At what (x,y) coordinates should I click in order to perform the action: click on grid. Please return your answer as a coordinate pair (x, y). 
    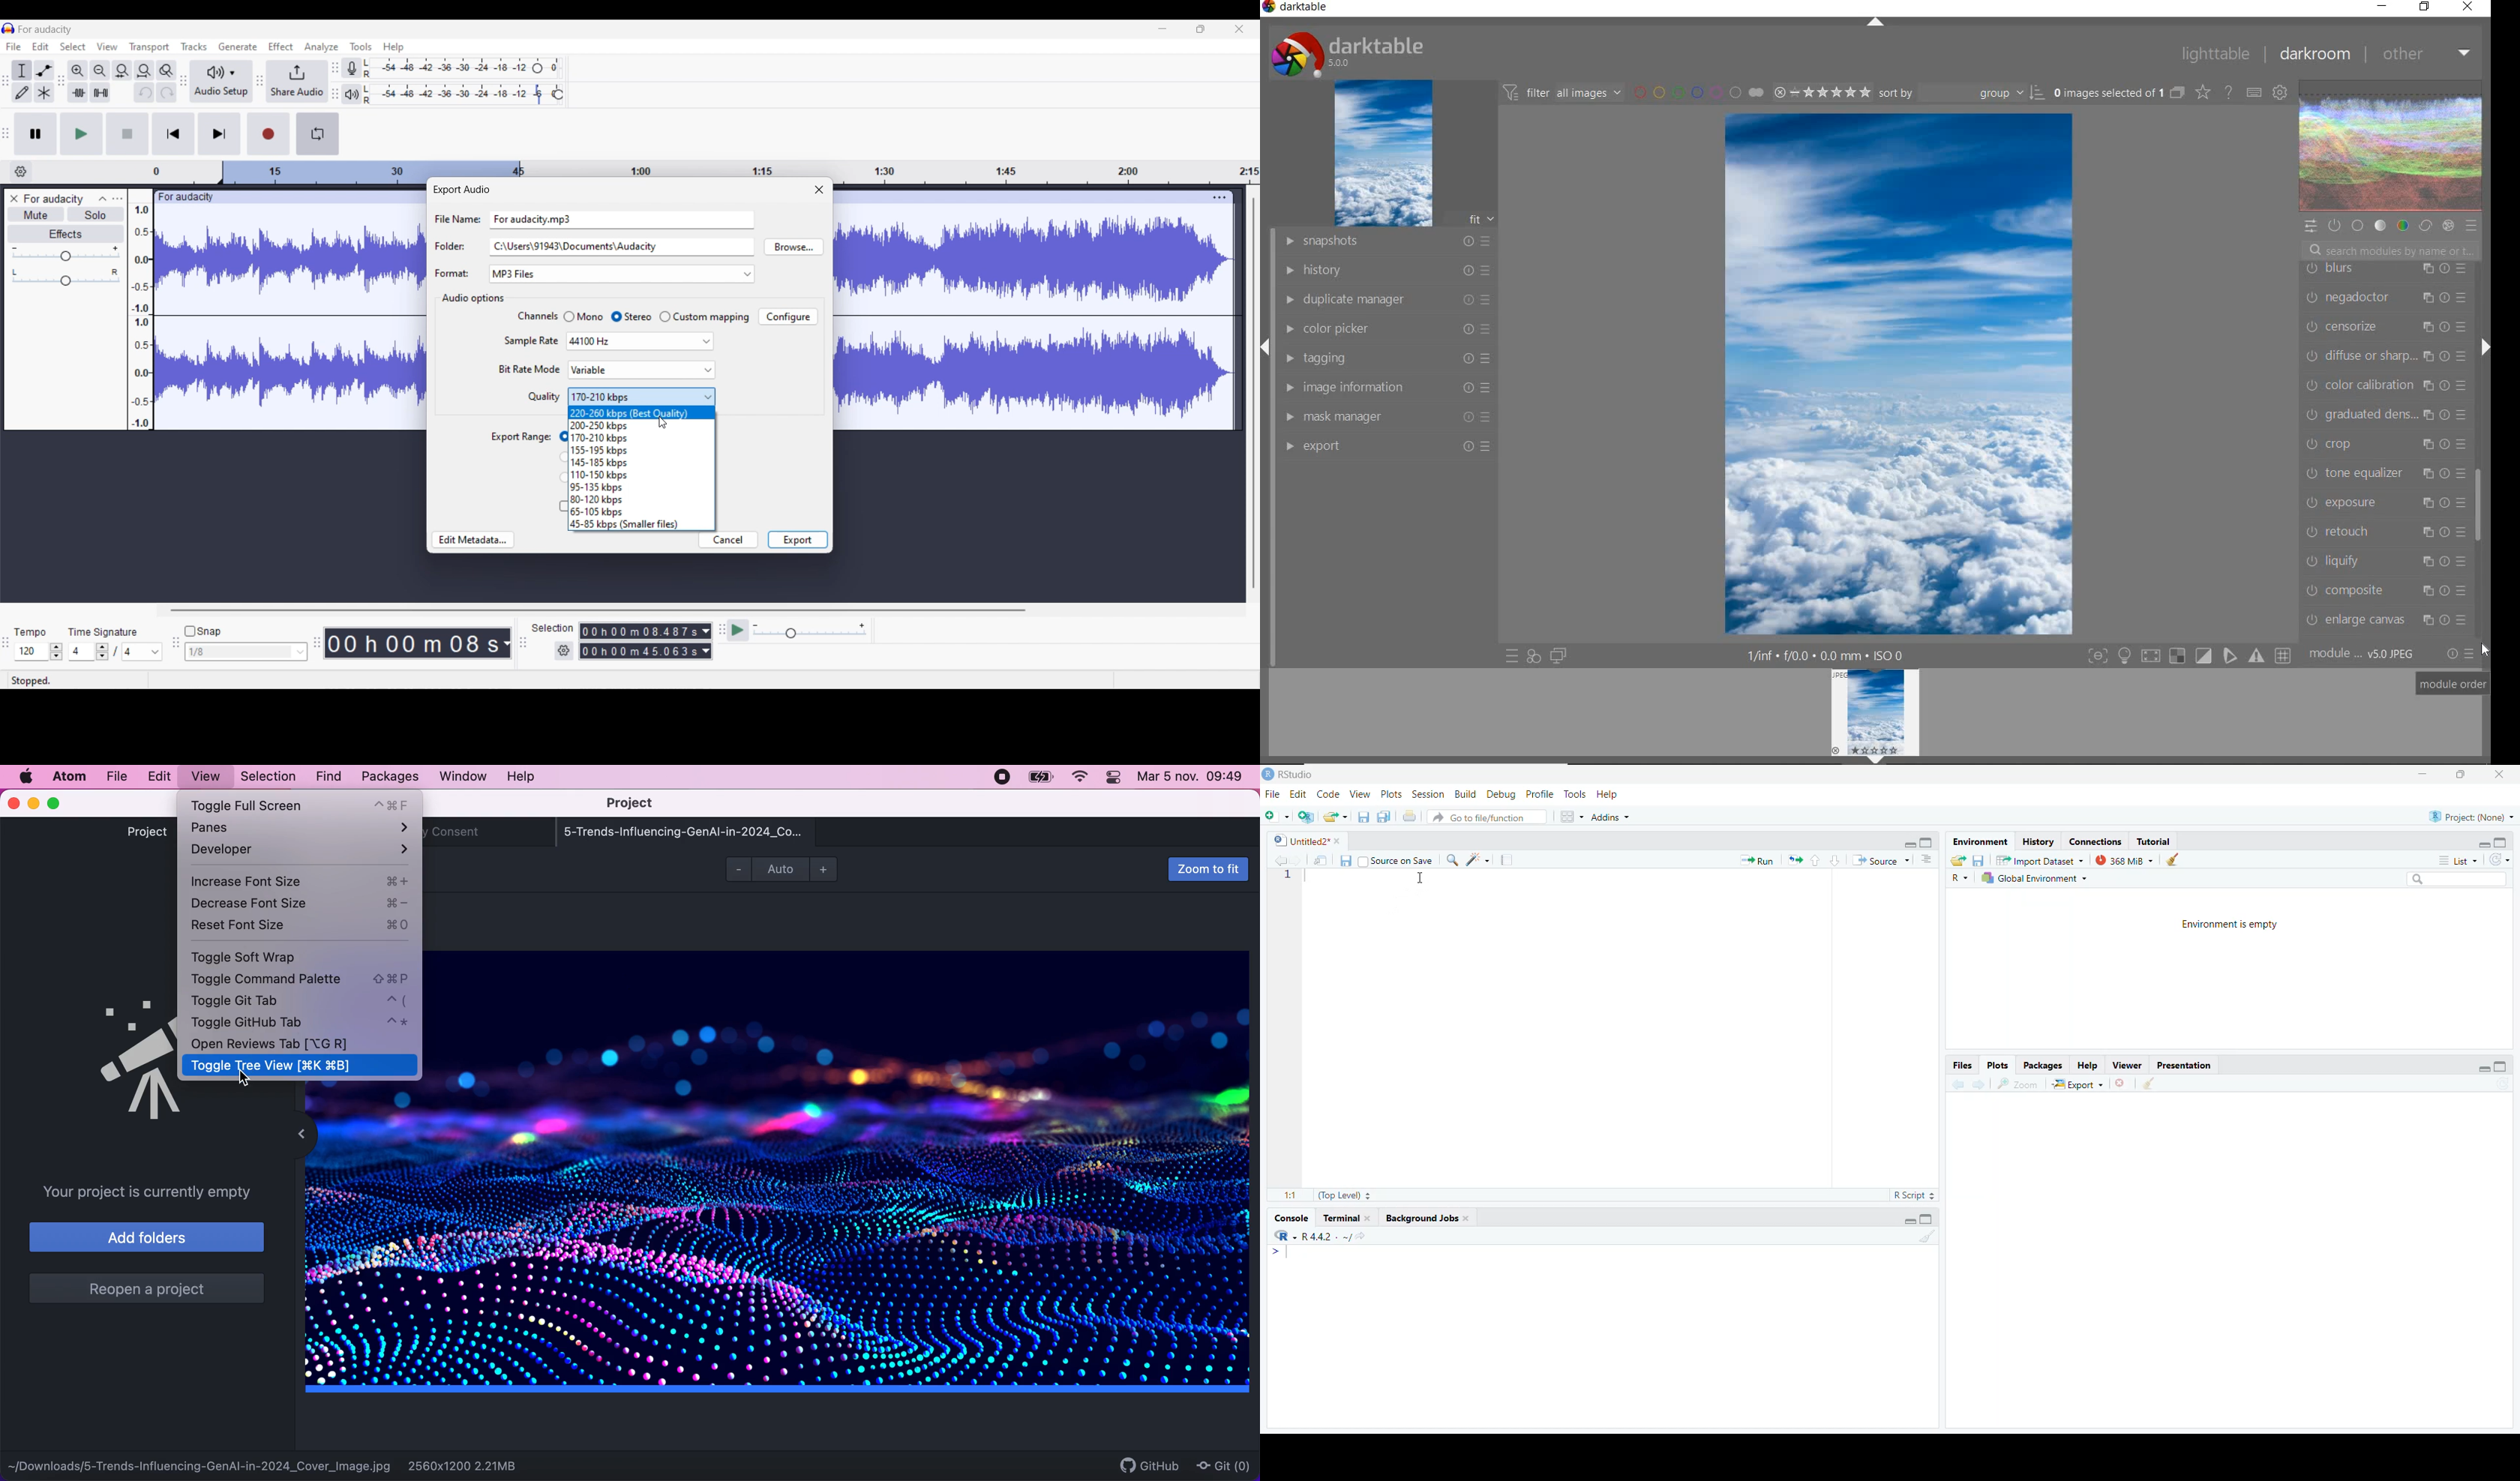
    Looking at the image, I should click on (1566, 818).